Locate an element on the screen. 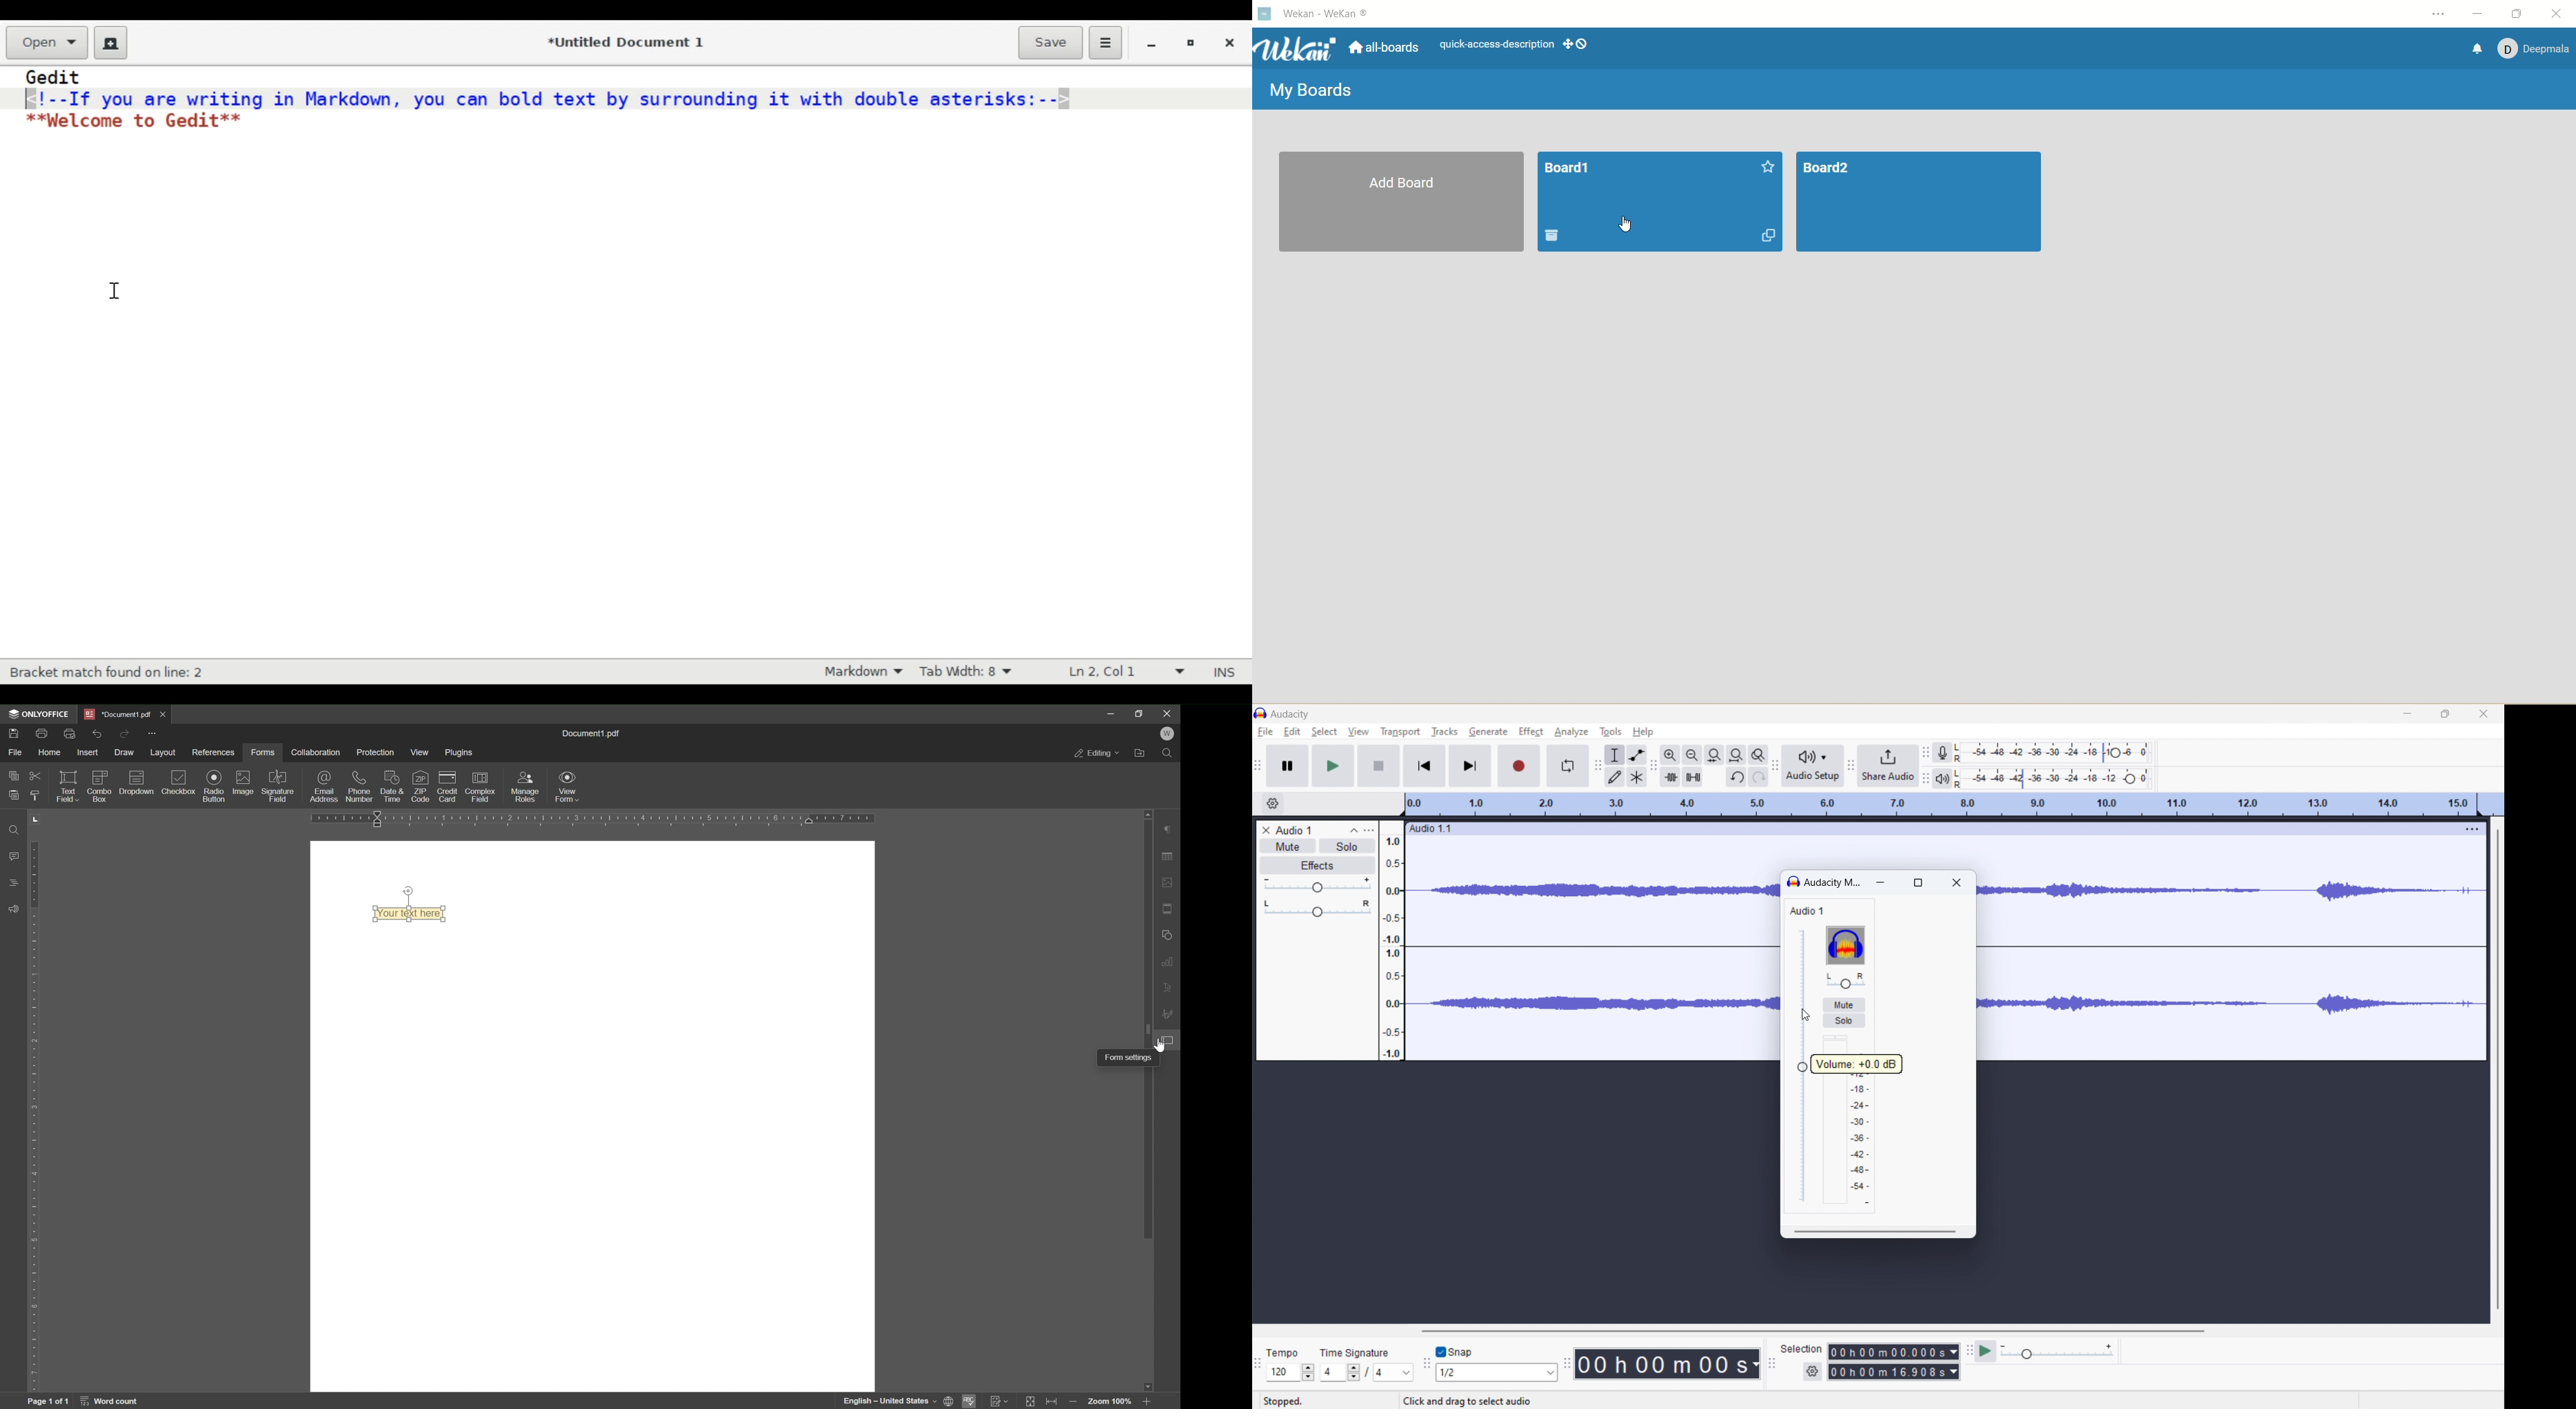  Click and drag to select audio is located at coordinates (1480, 1401).